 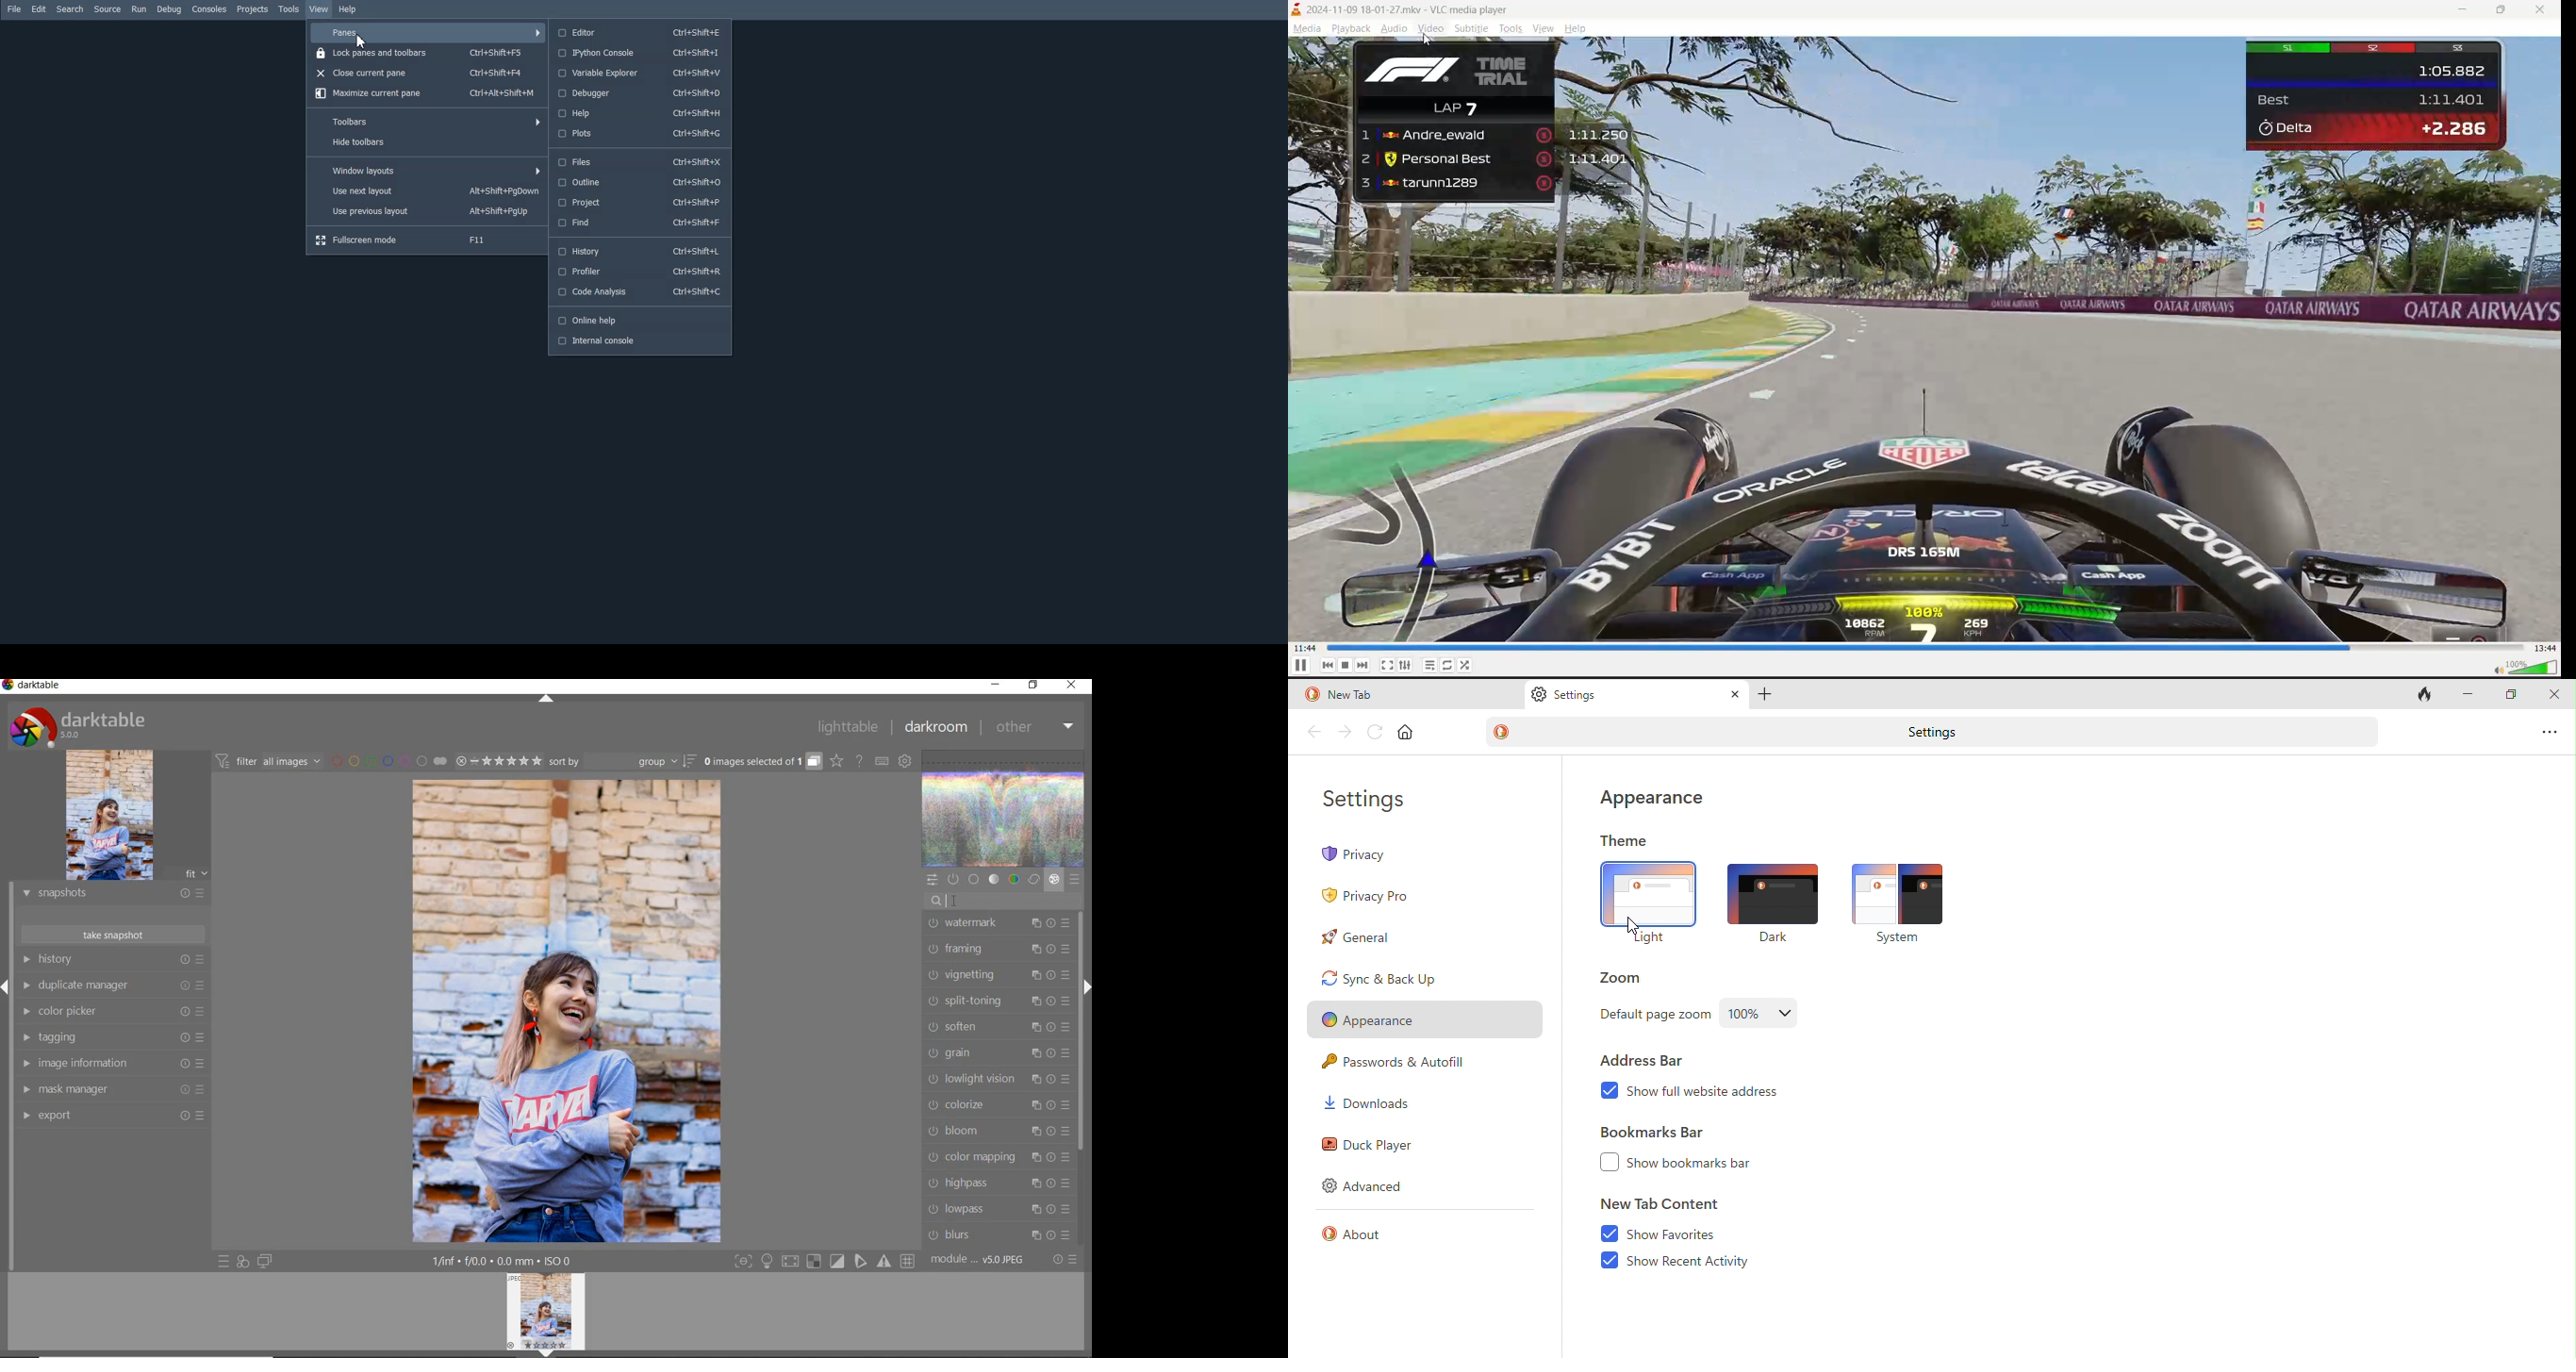 I want to click on Project, so click(x=637, y=203).